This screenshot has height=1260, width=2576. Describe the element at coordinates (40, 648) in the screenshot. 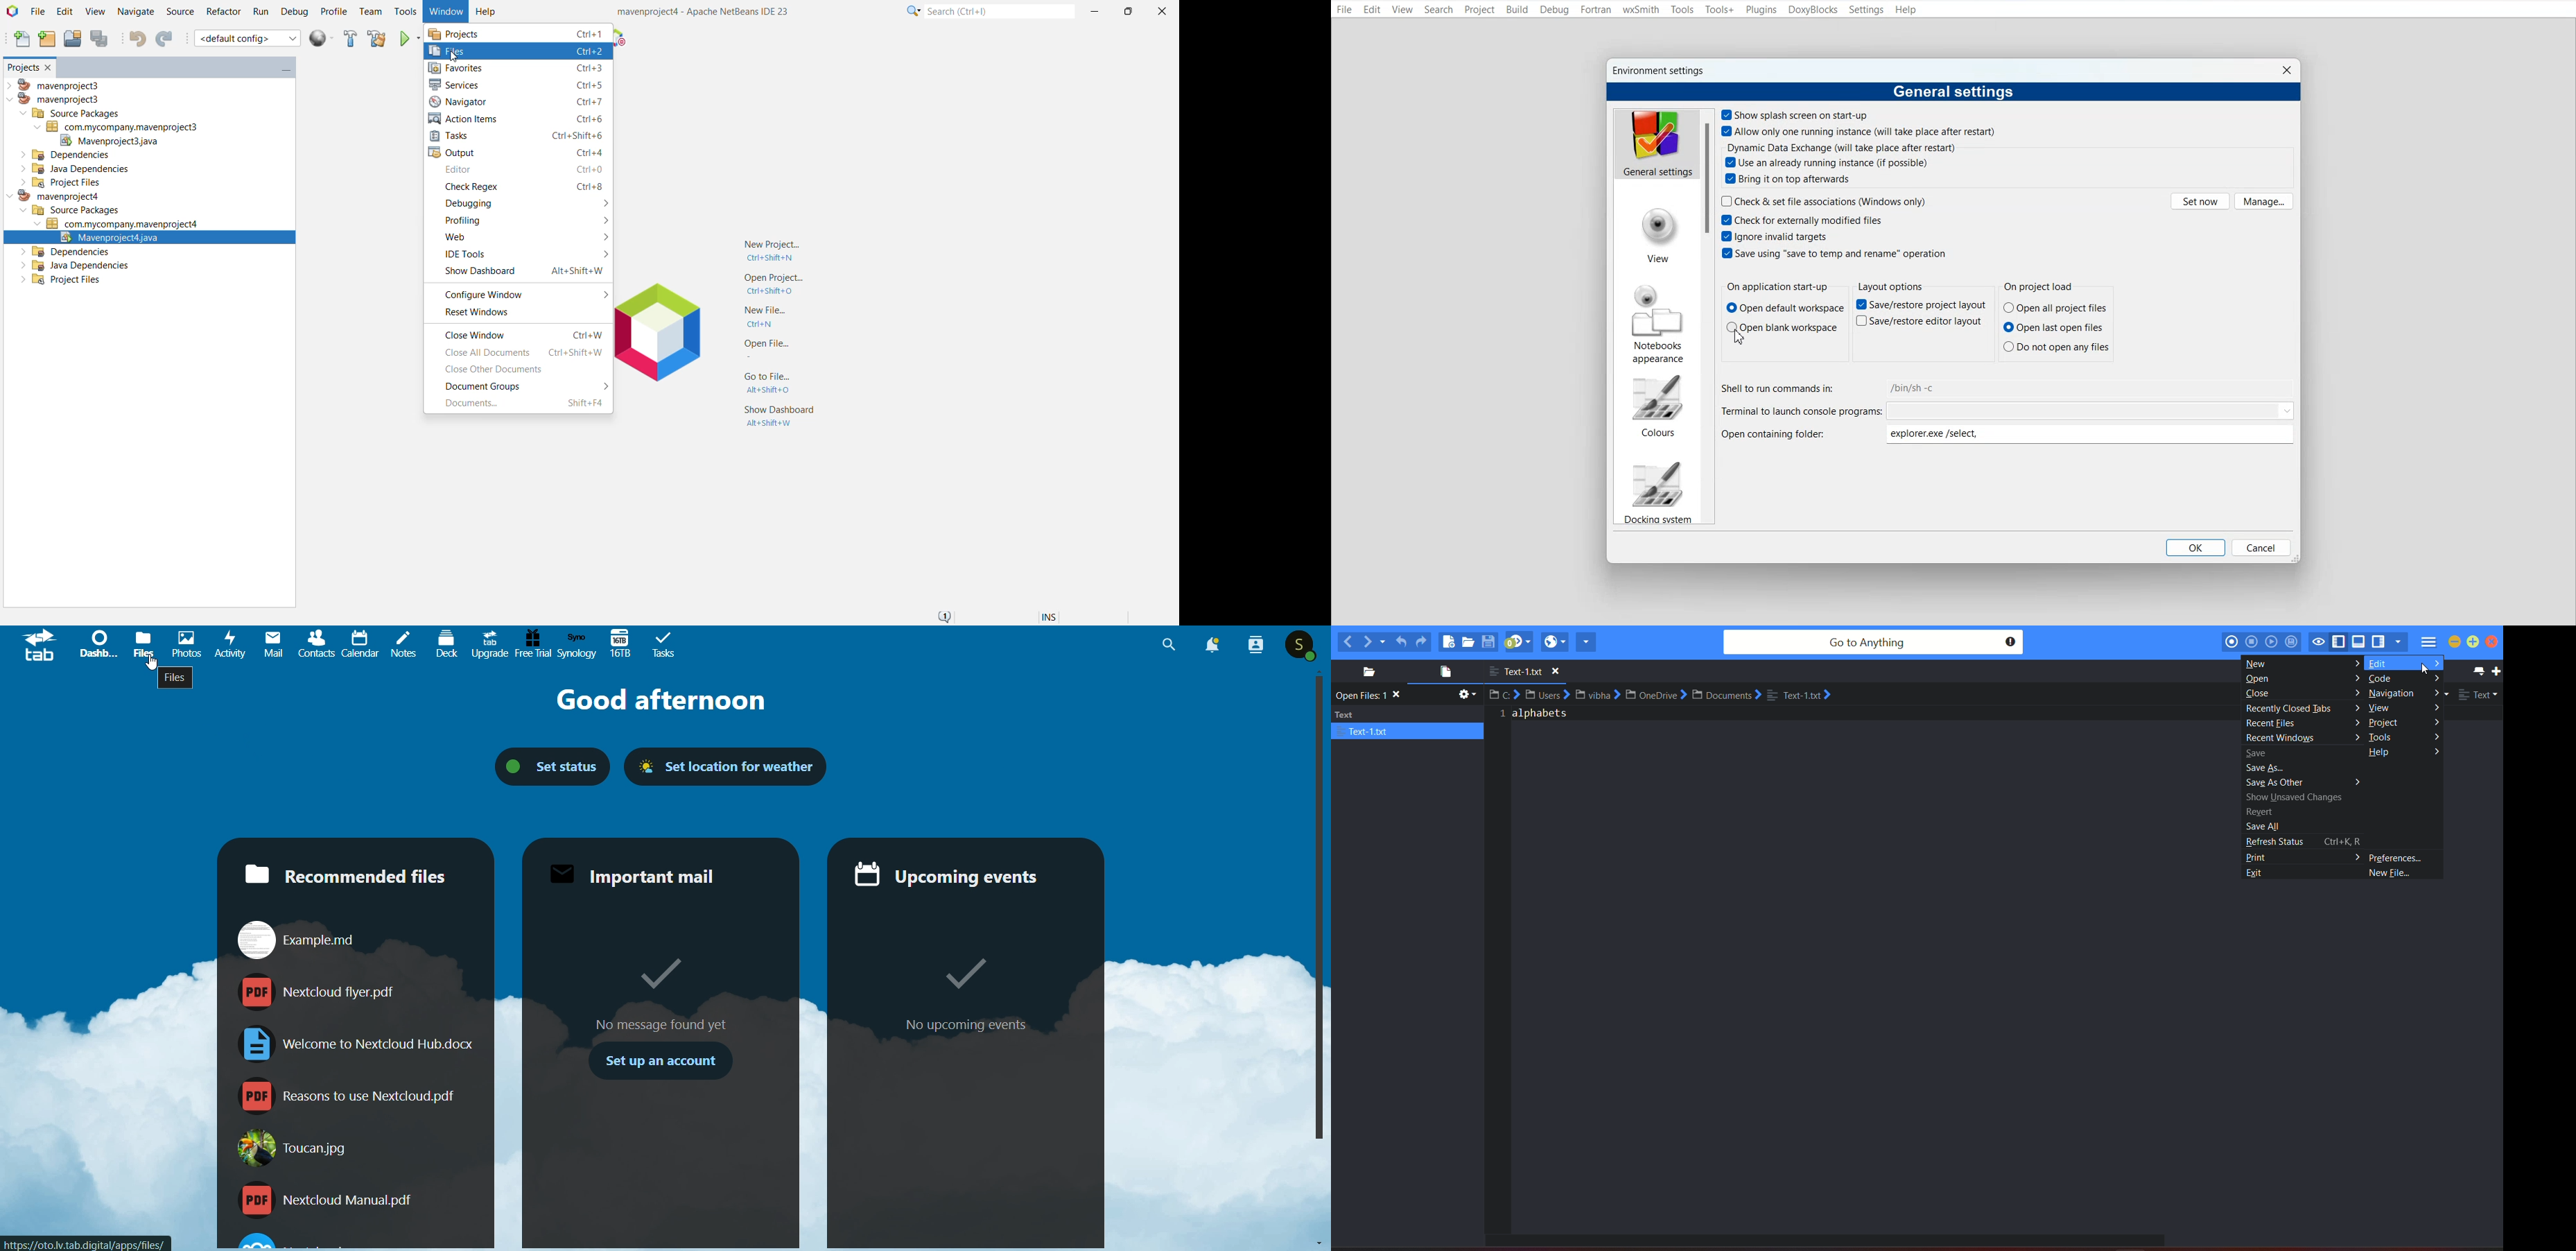

I see `logo` at that location.